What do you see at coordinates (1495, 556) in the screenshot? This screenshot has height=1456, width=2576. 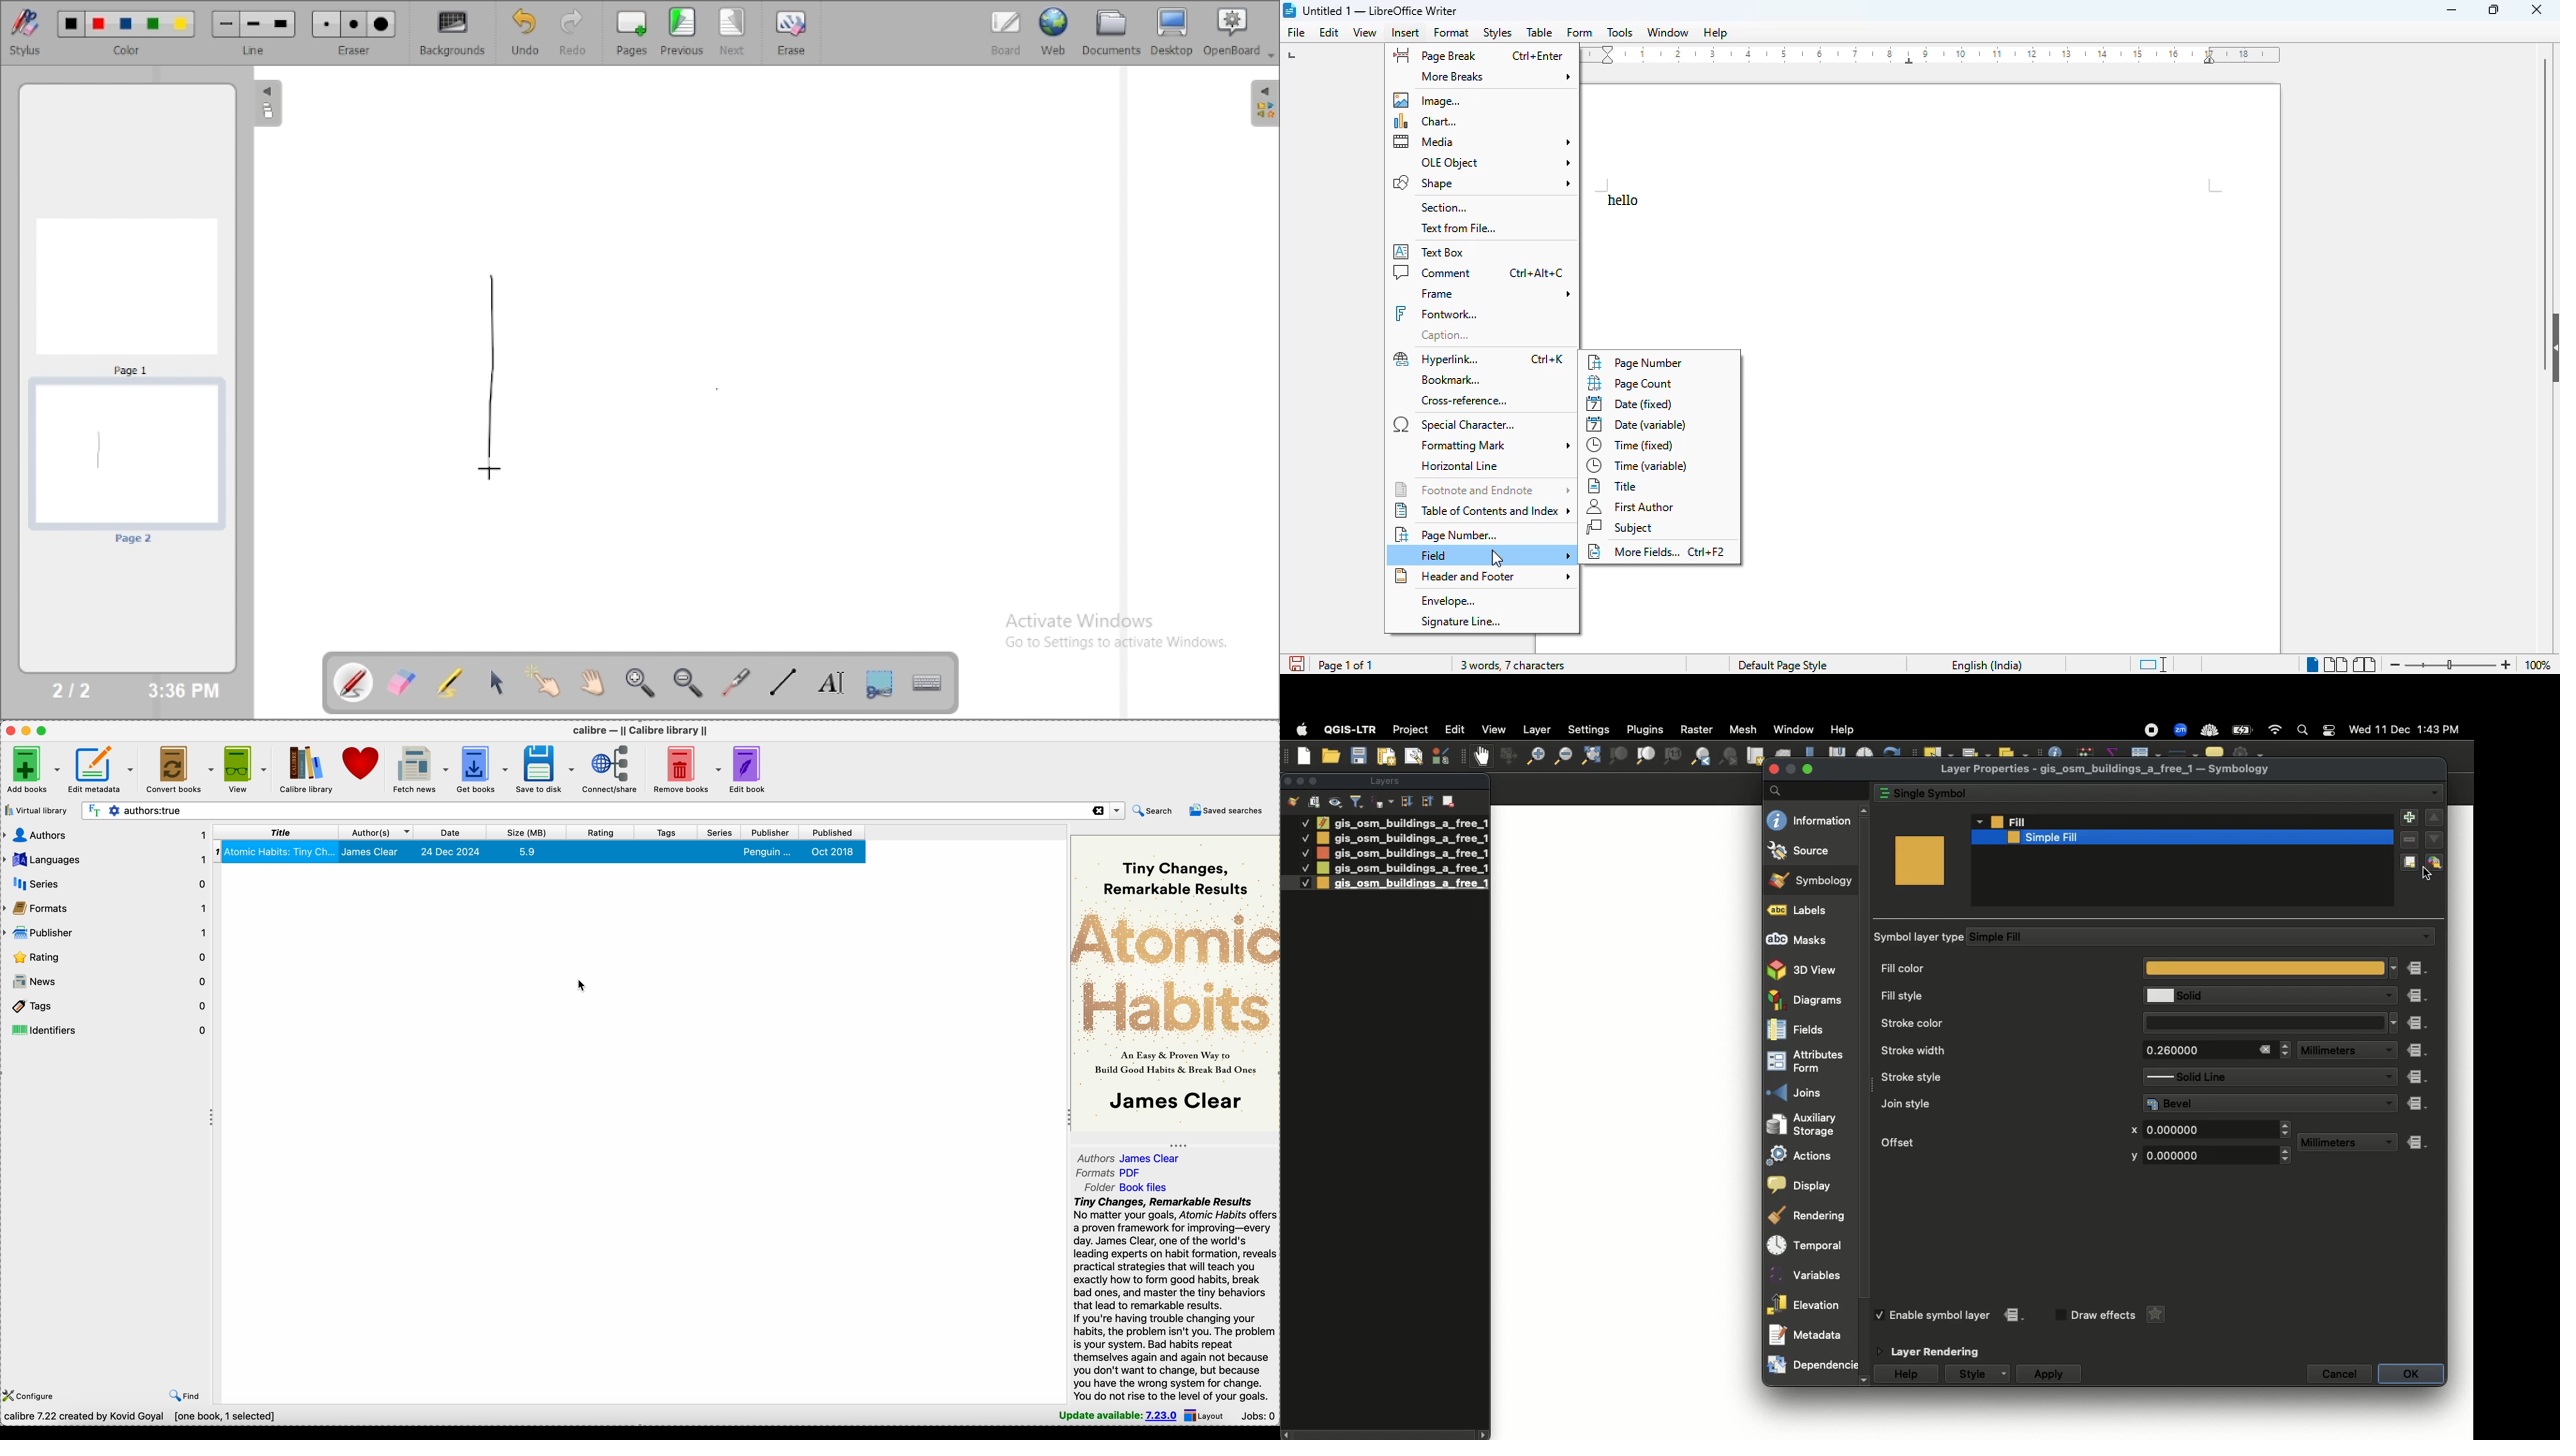 I see `field` at bounding box center [1495, 556].